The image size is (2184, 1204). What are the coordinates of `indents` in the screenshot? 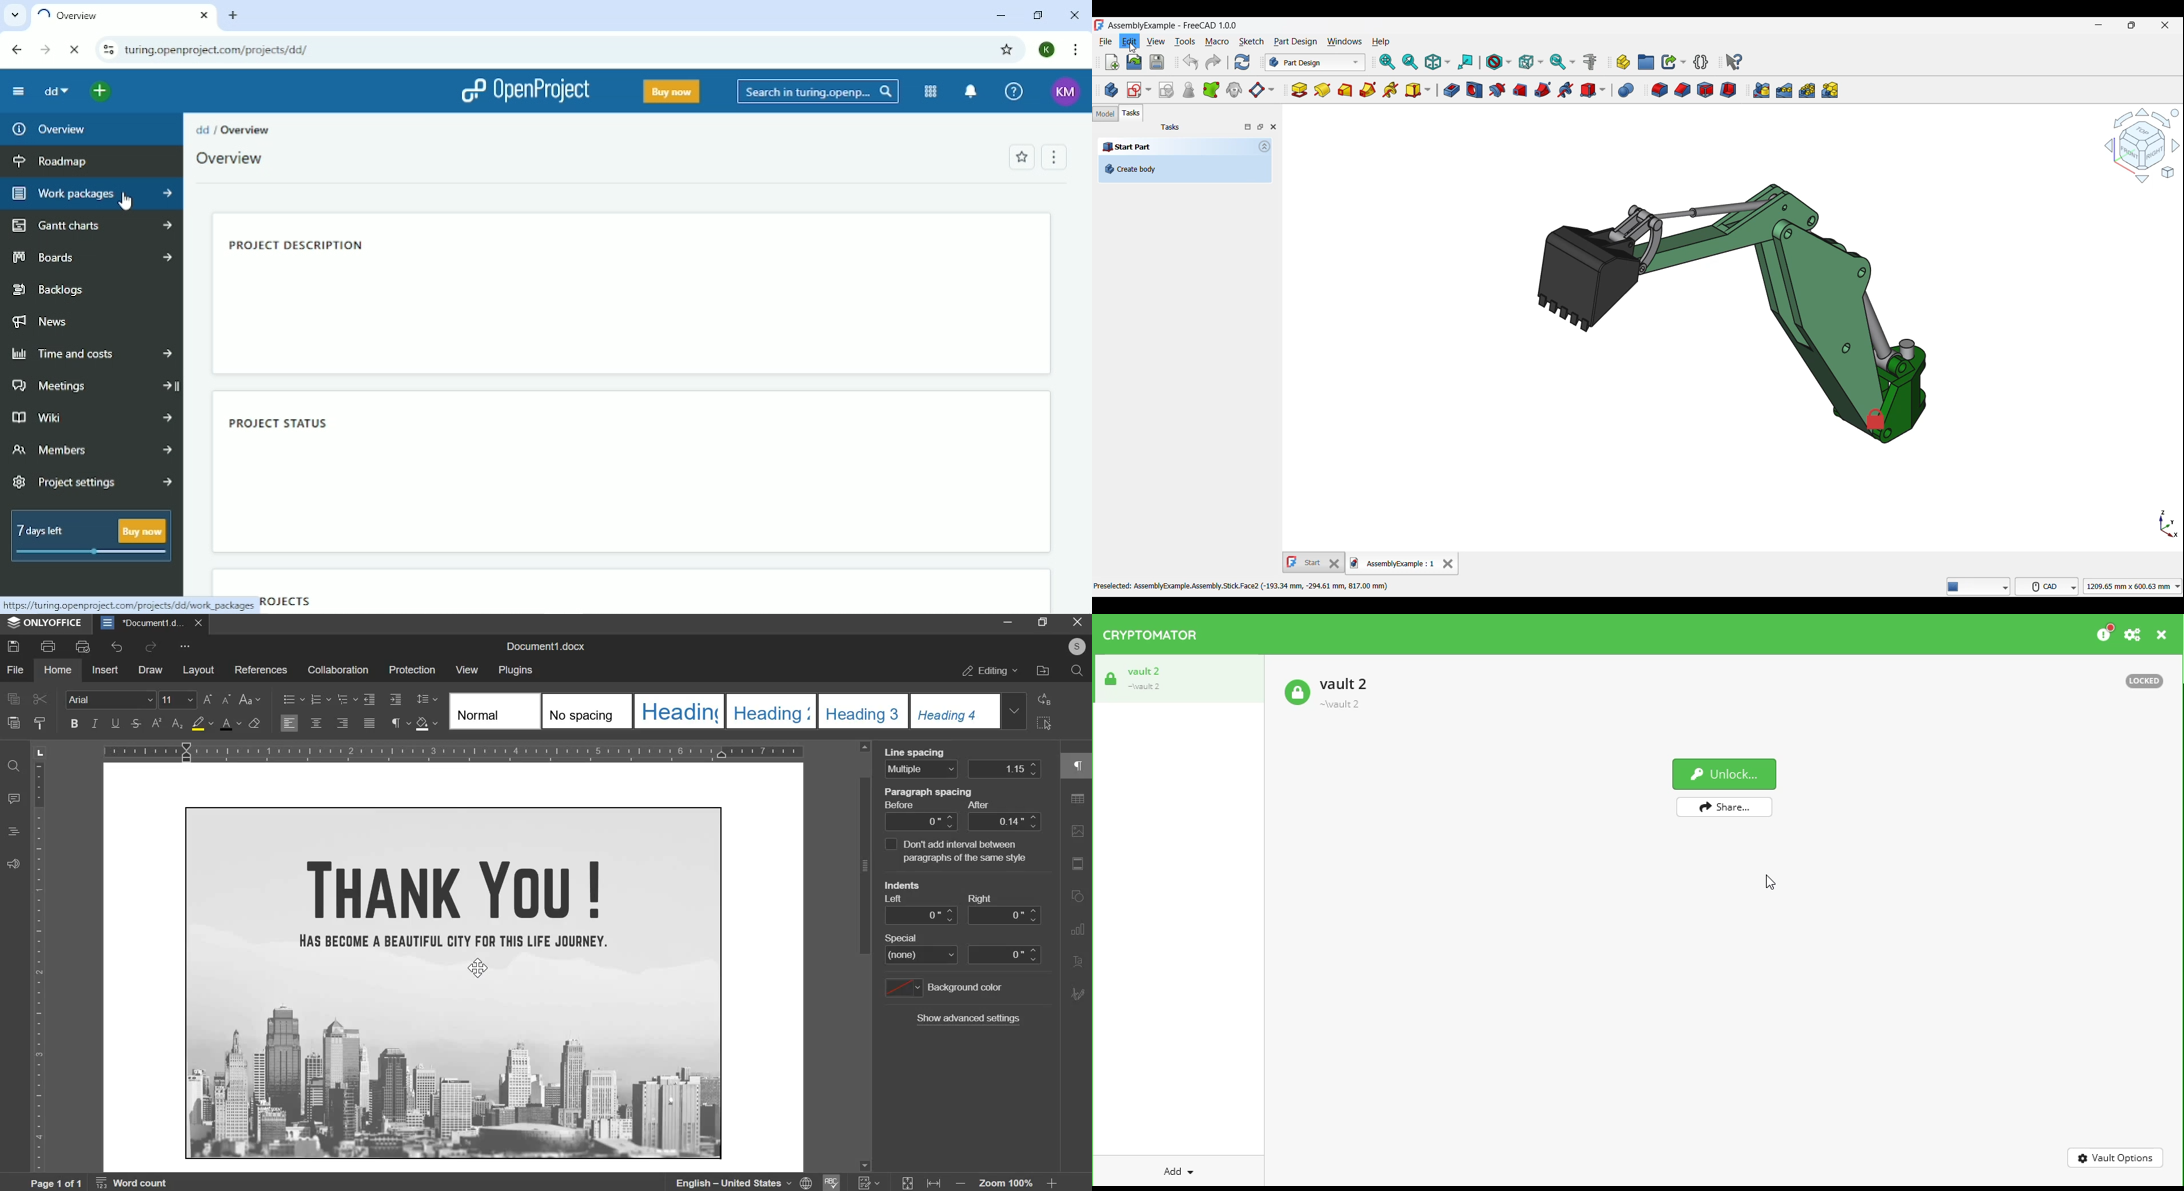 It's located at (962, 915).